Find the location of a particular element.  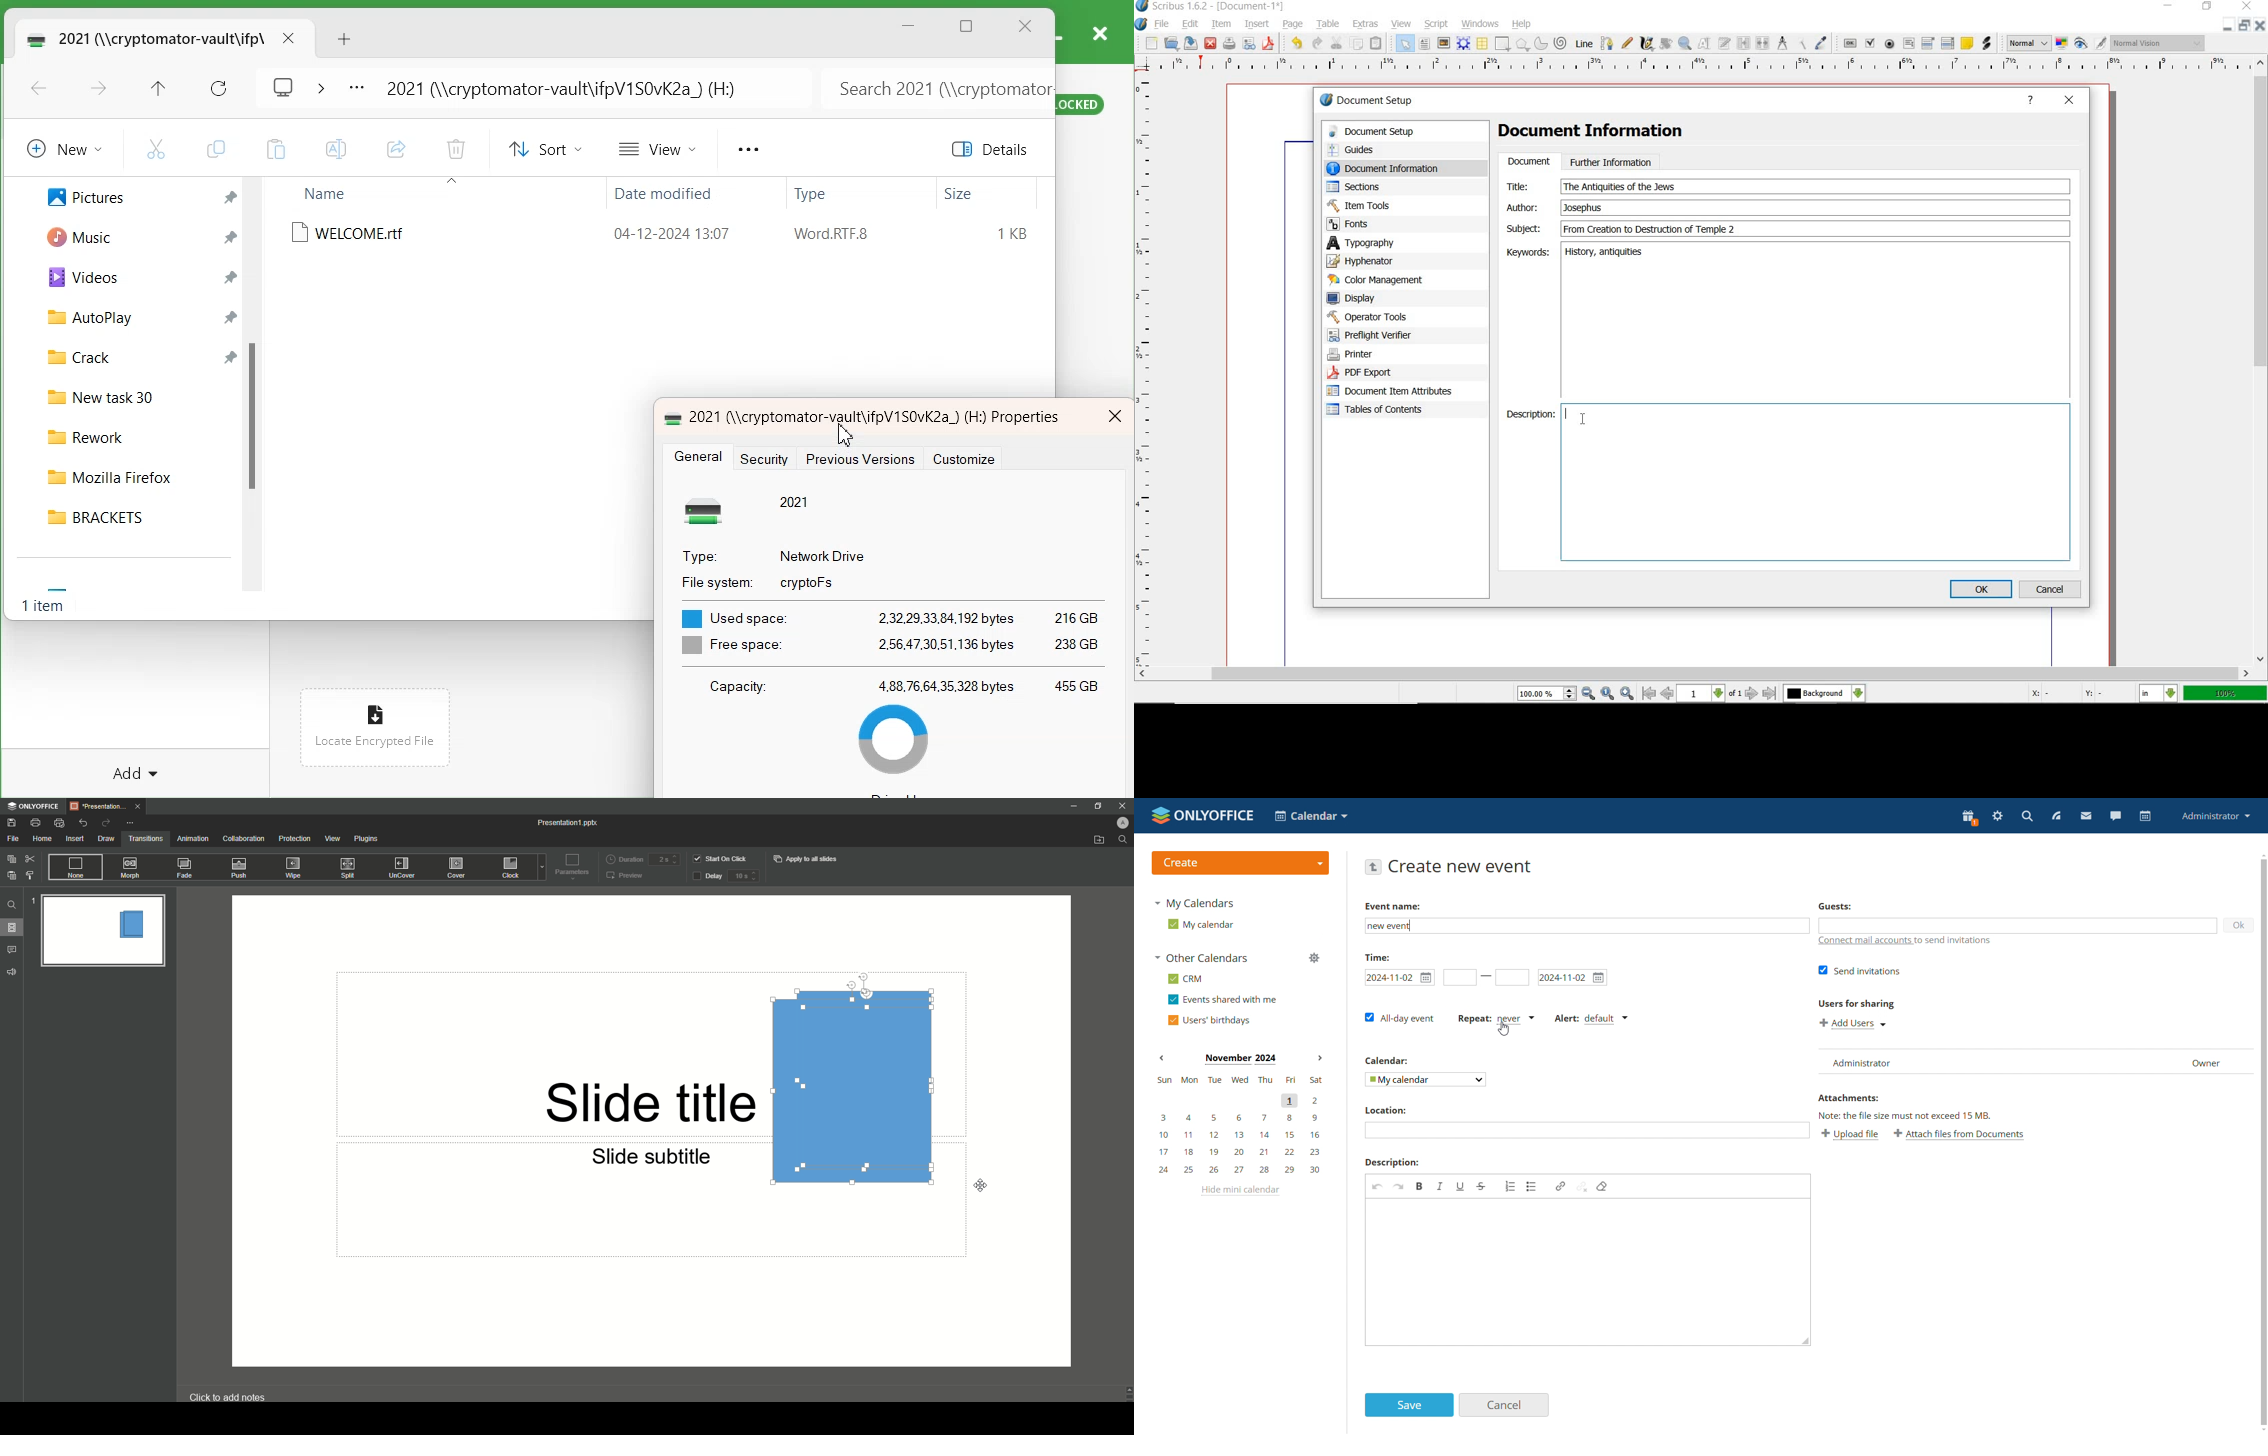

restore is located at coordinates (2242, 26).